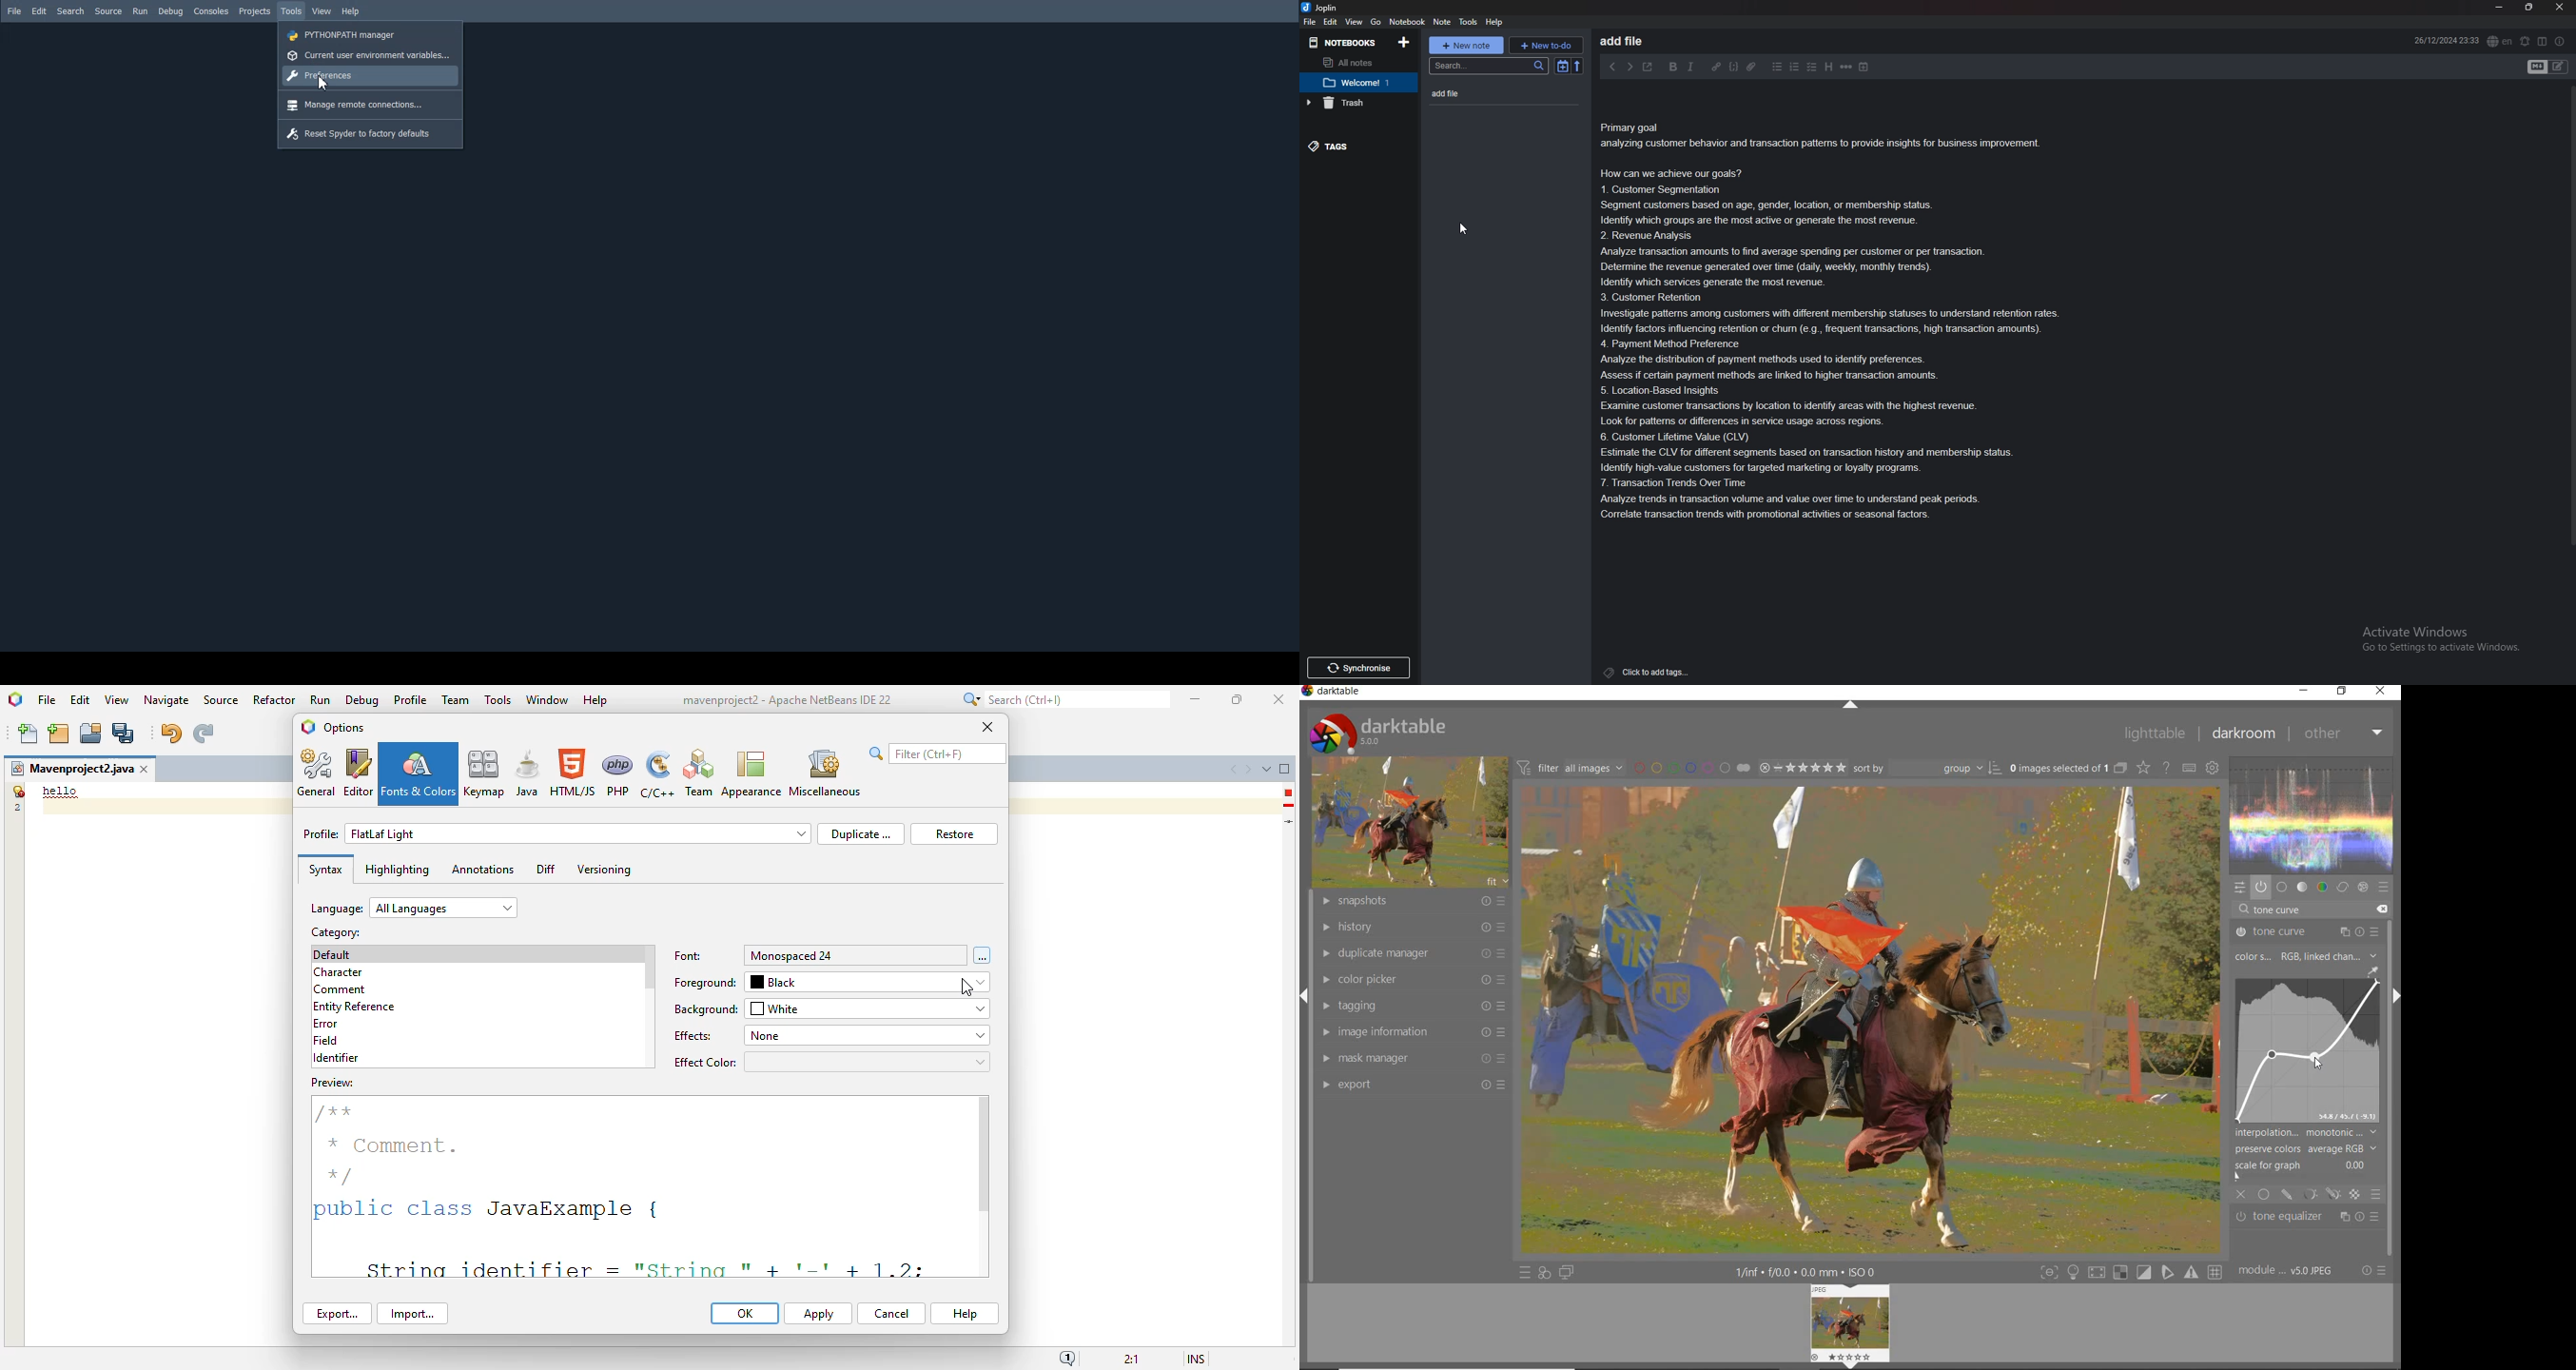 This screenshot has width=2576, height=1372. Describe the element at coordinates (818, 1314) in the screenshot. I see `apply` at that location.